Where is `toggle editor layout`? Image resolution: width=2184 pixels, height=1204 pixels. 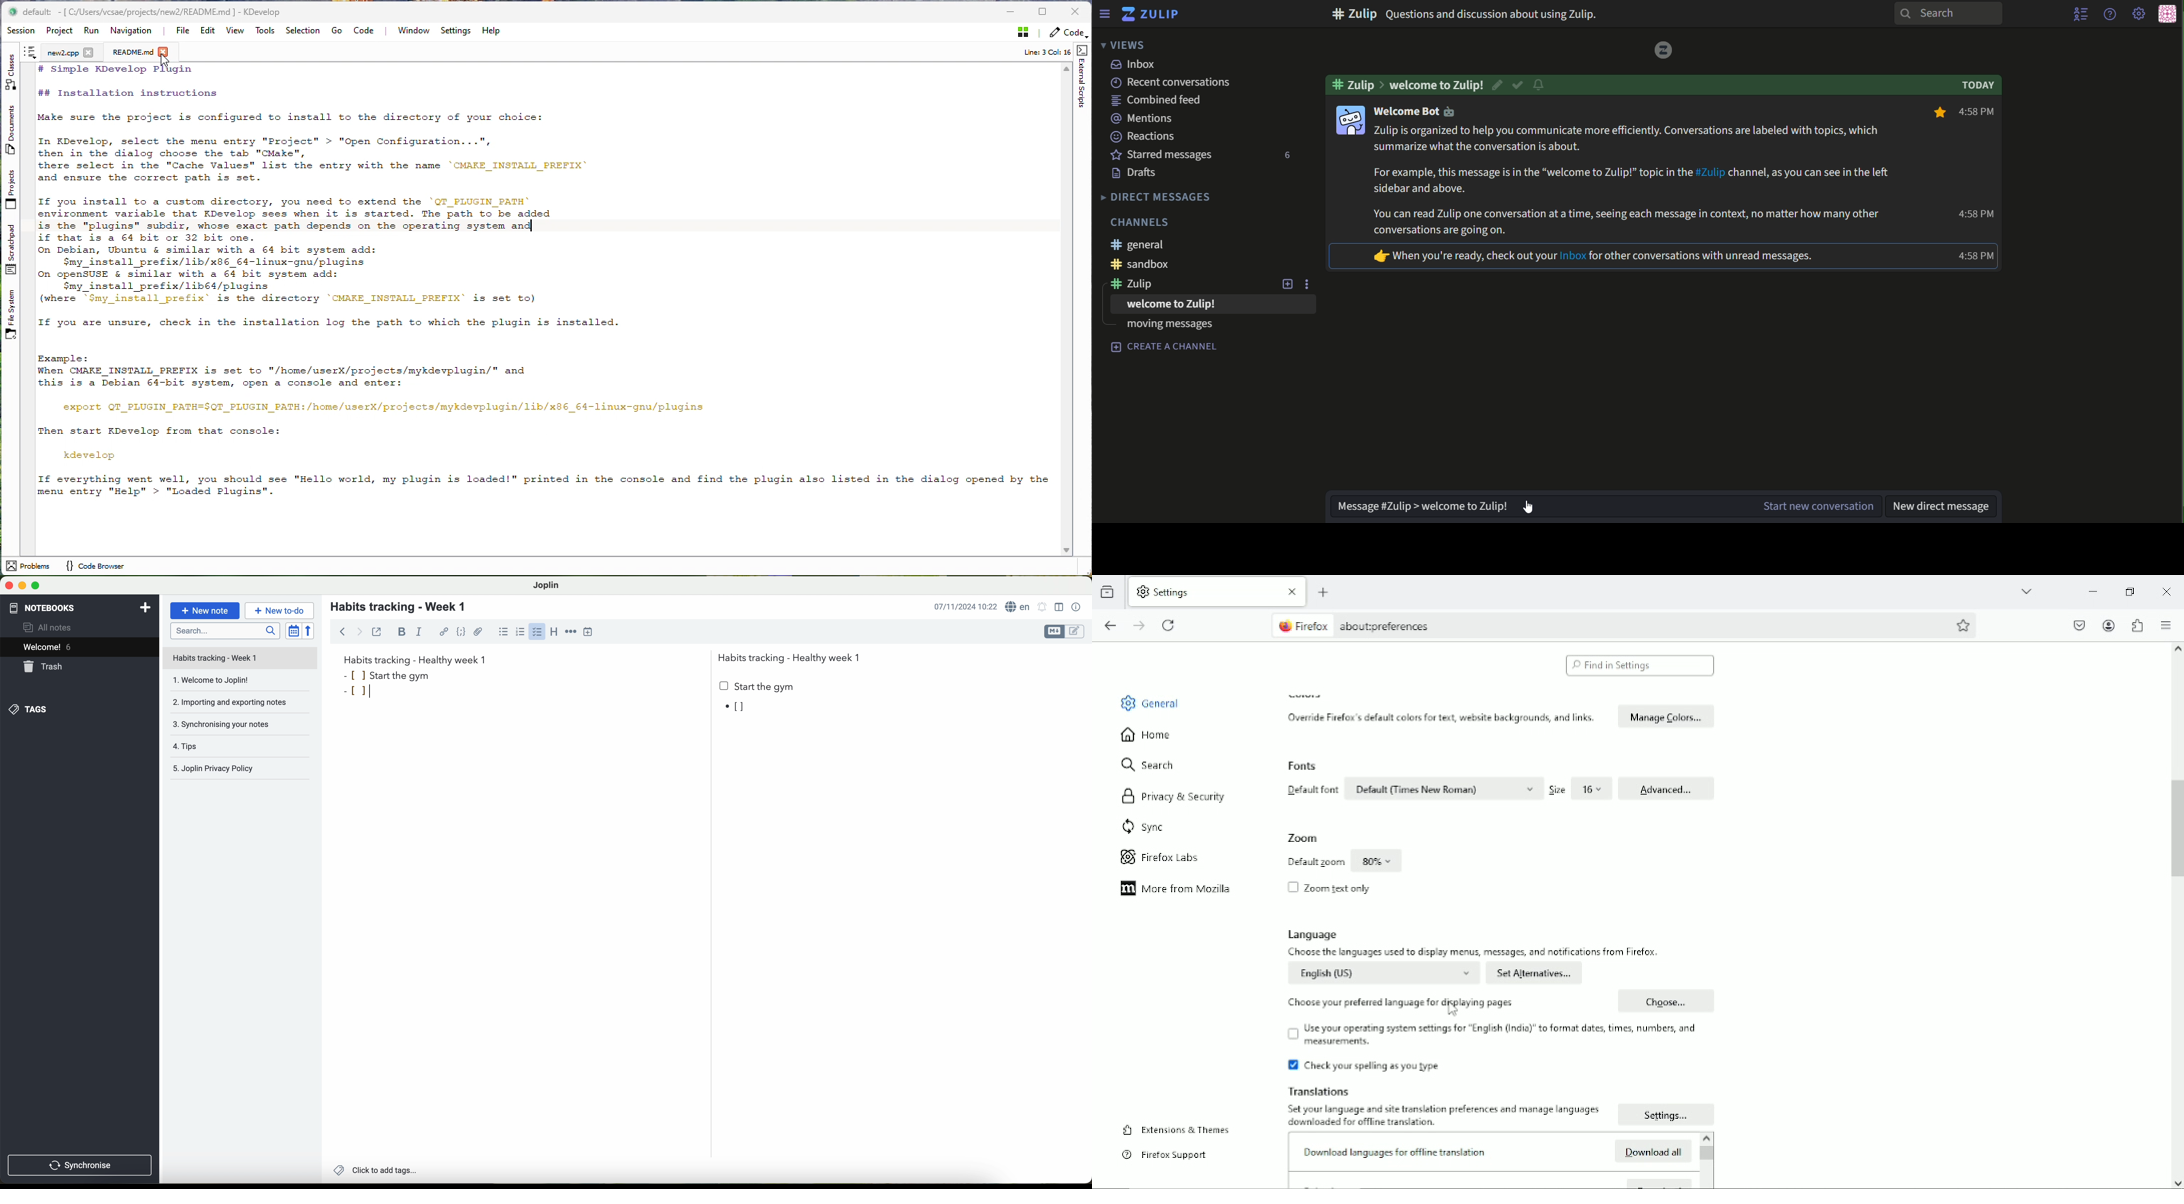 toggle editor layout is located at coordinates (1059, 607).